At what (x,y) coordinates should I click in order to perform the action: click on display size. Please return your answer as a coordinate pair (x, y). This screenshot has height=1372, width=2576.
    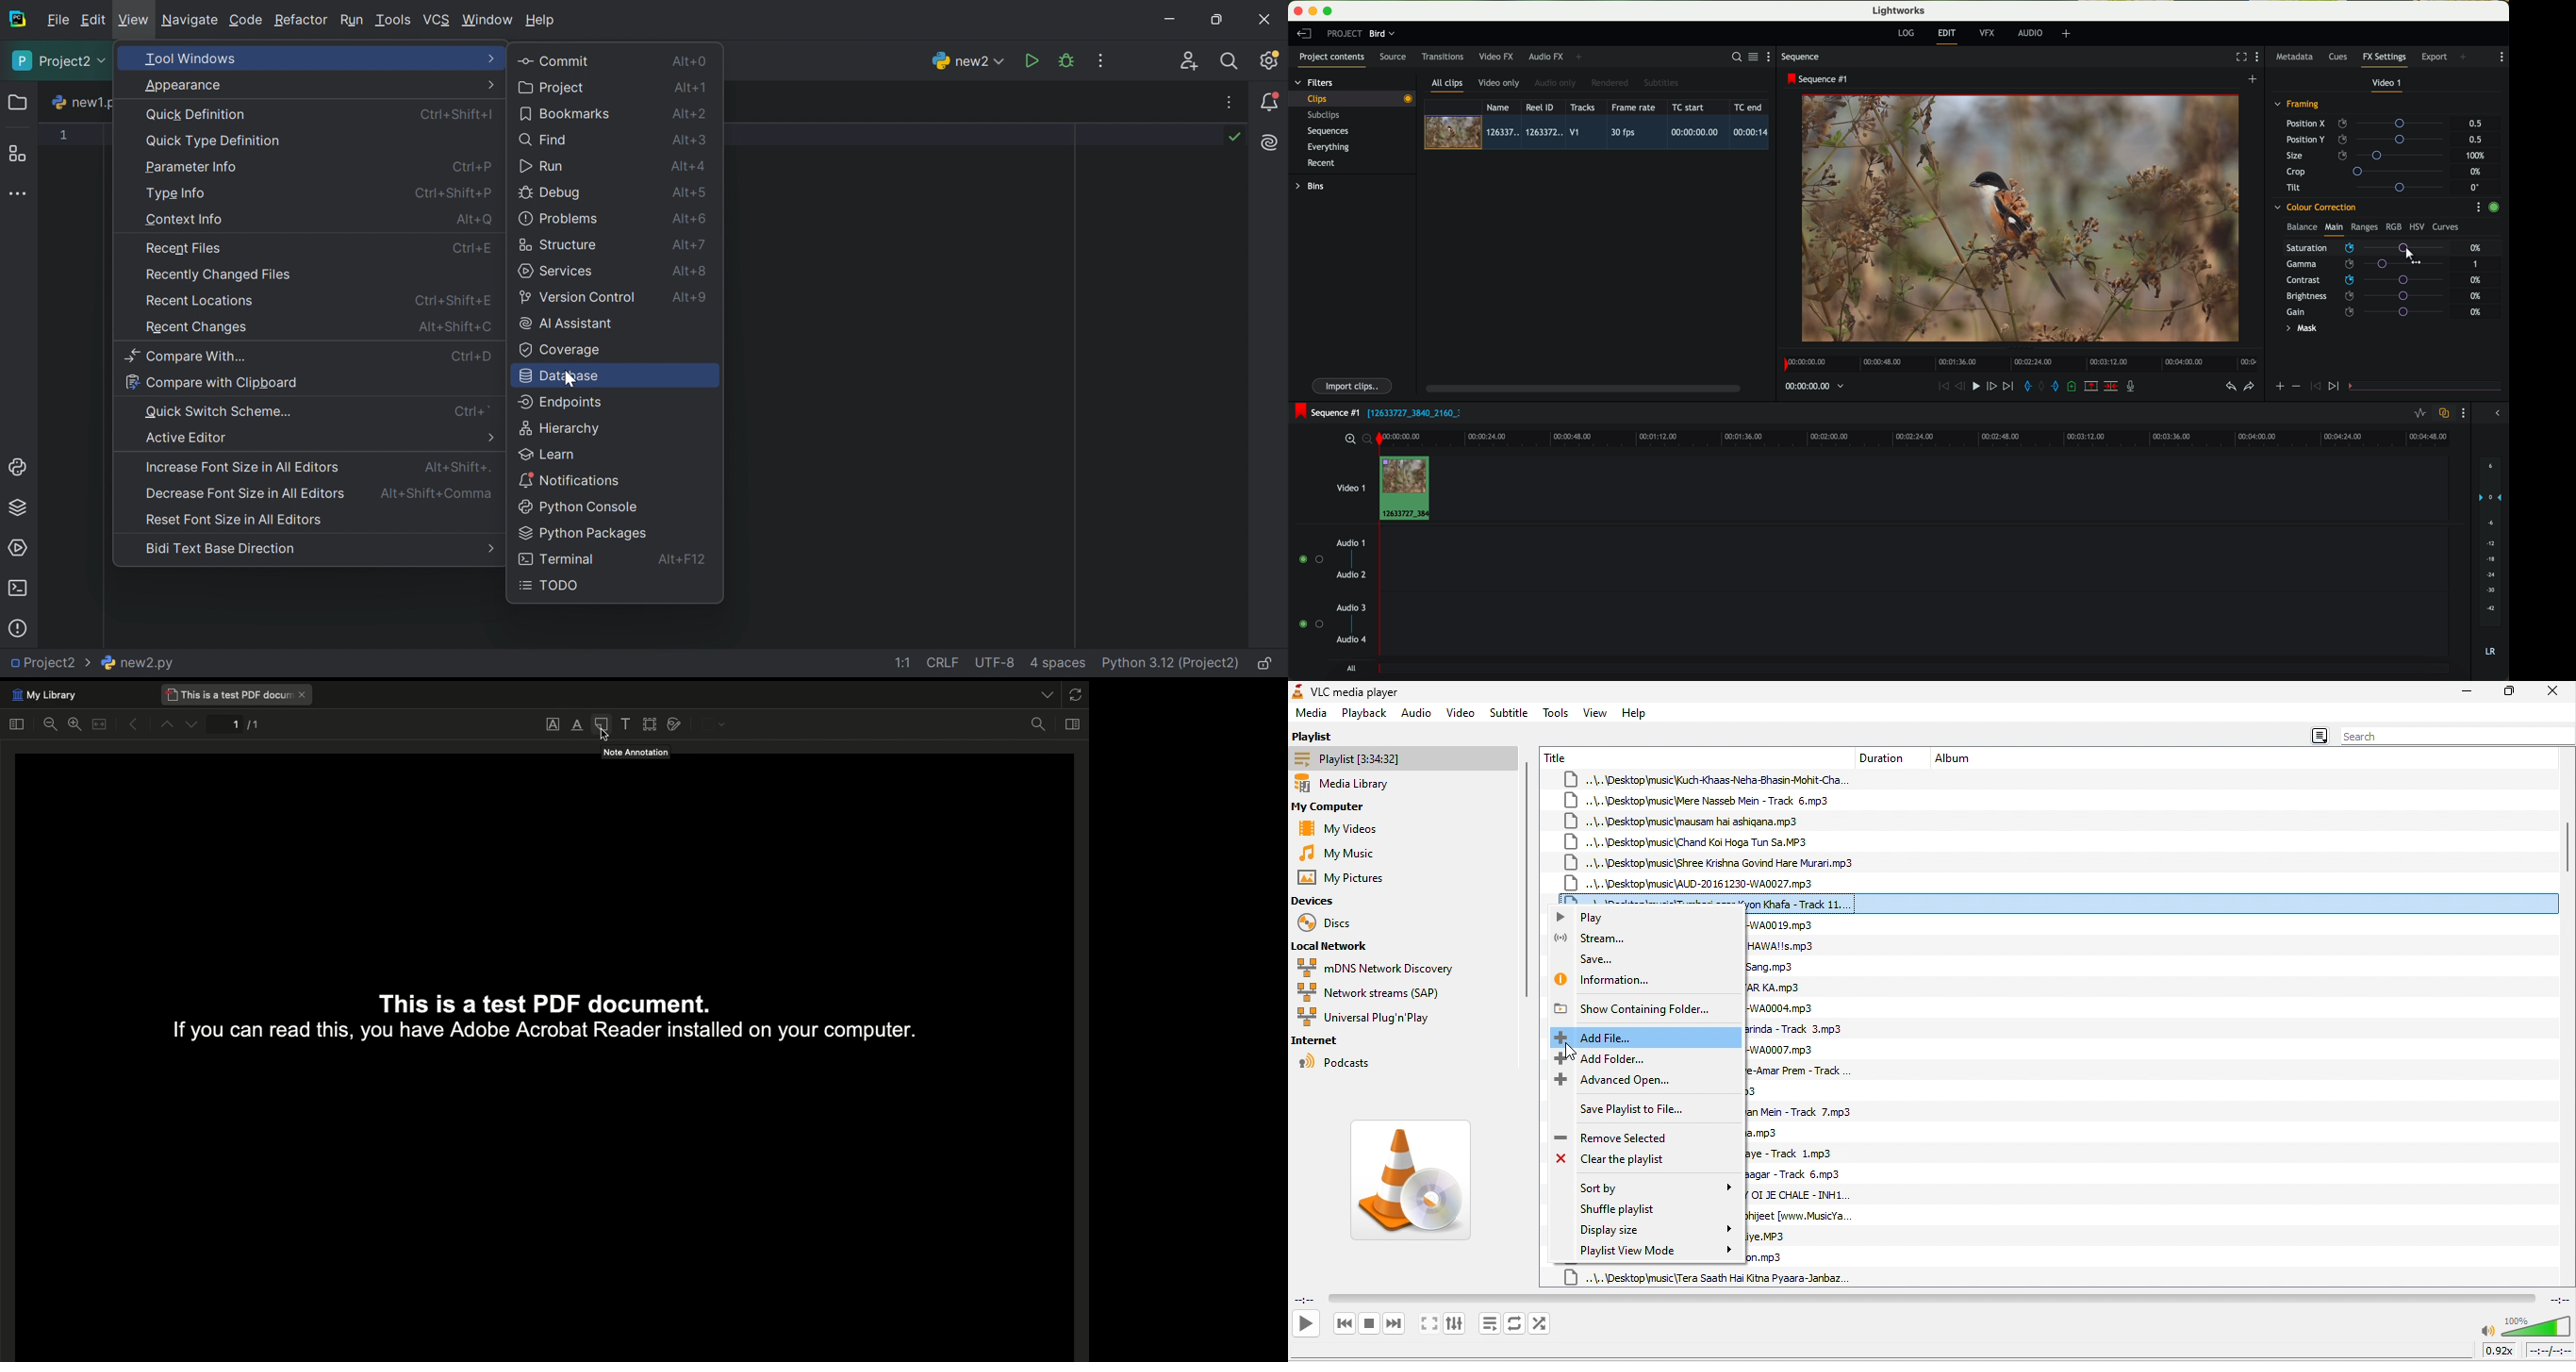
    Looking at the image, I should click on (1653, 1229).